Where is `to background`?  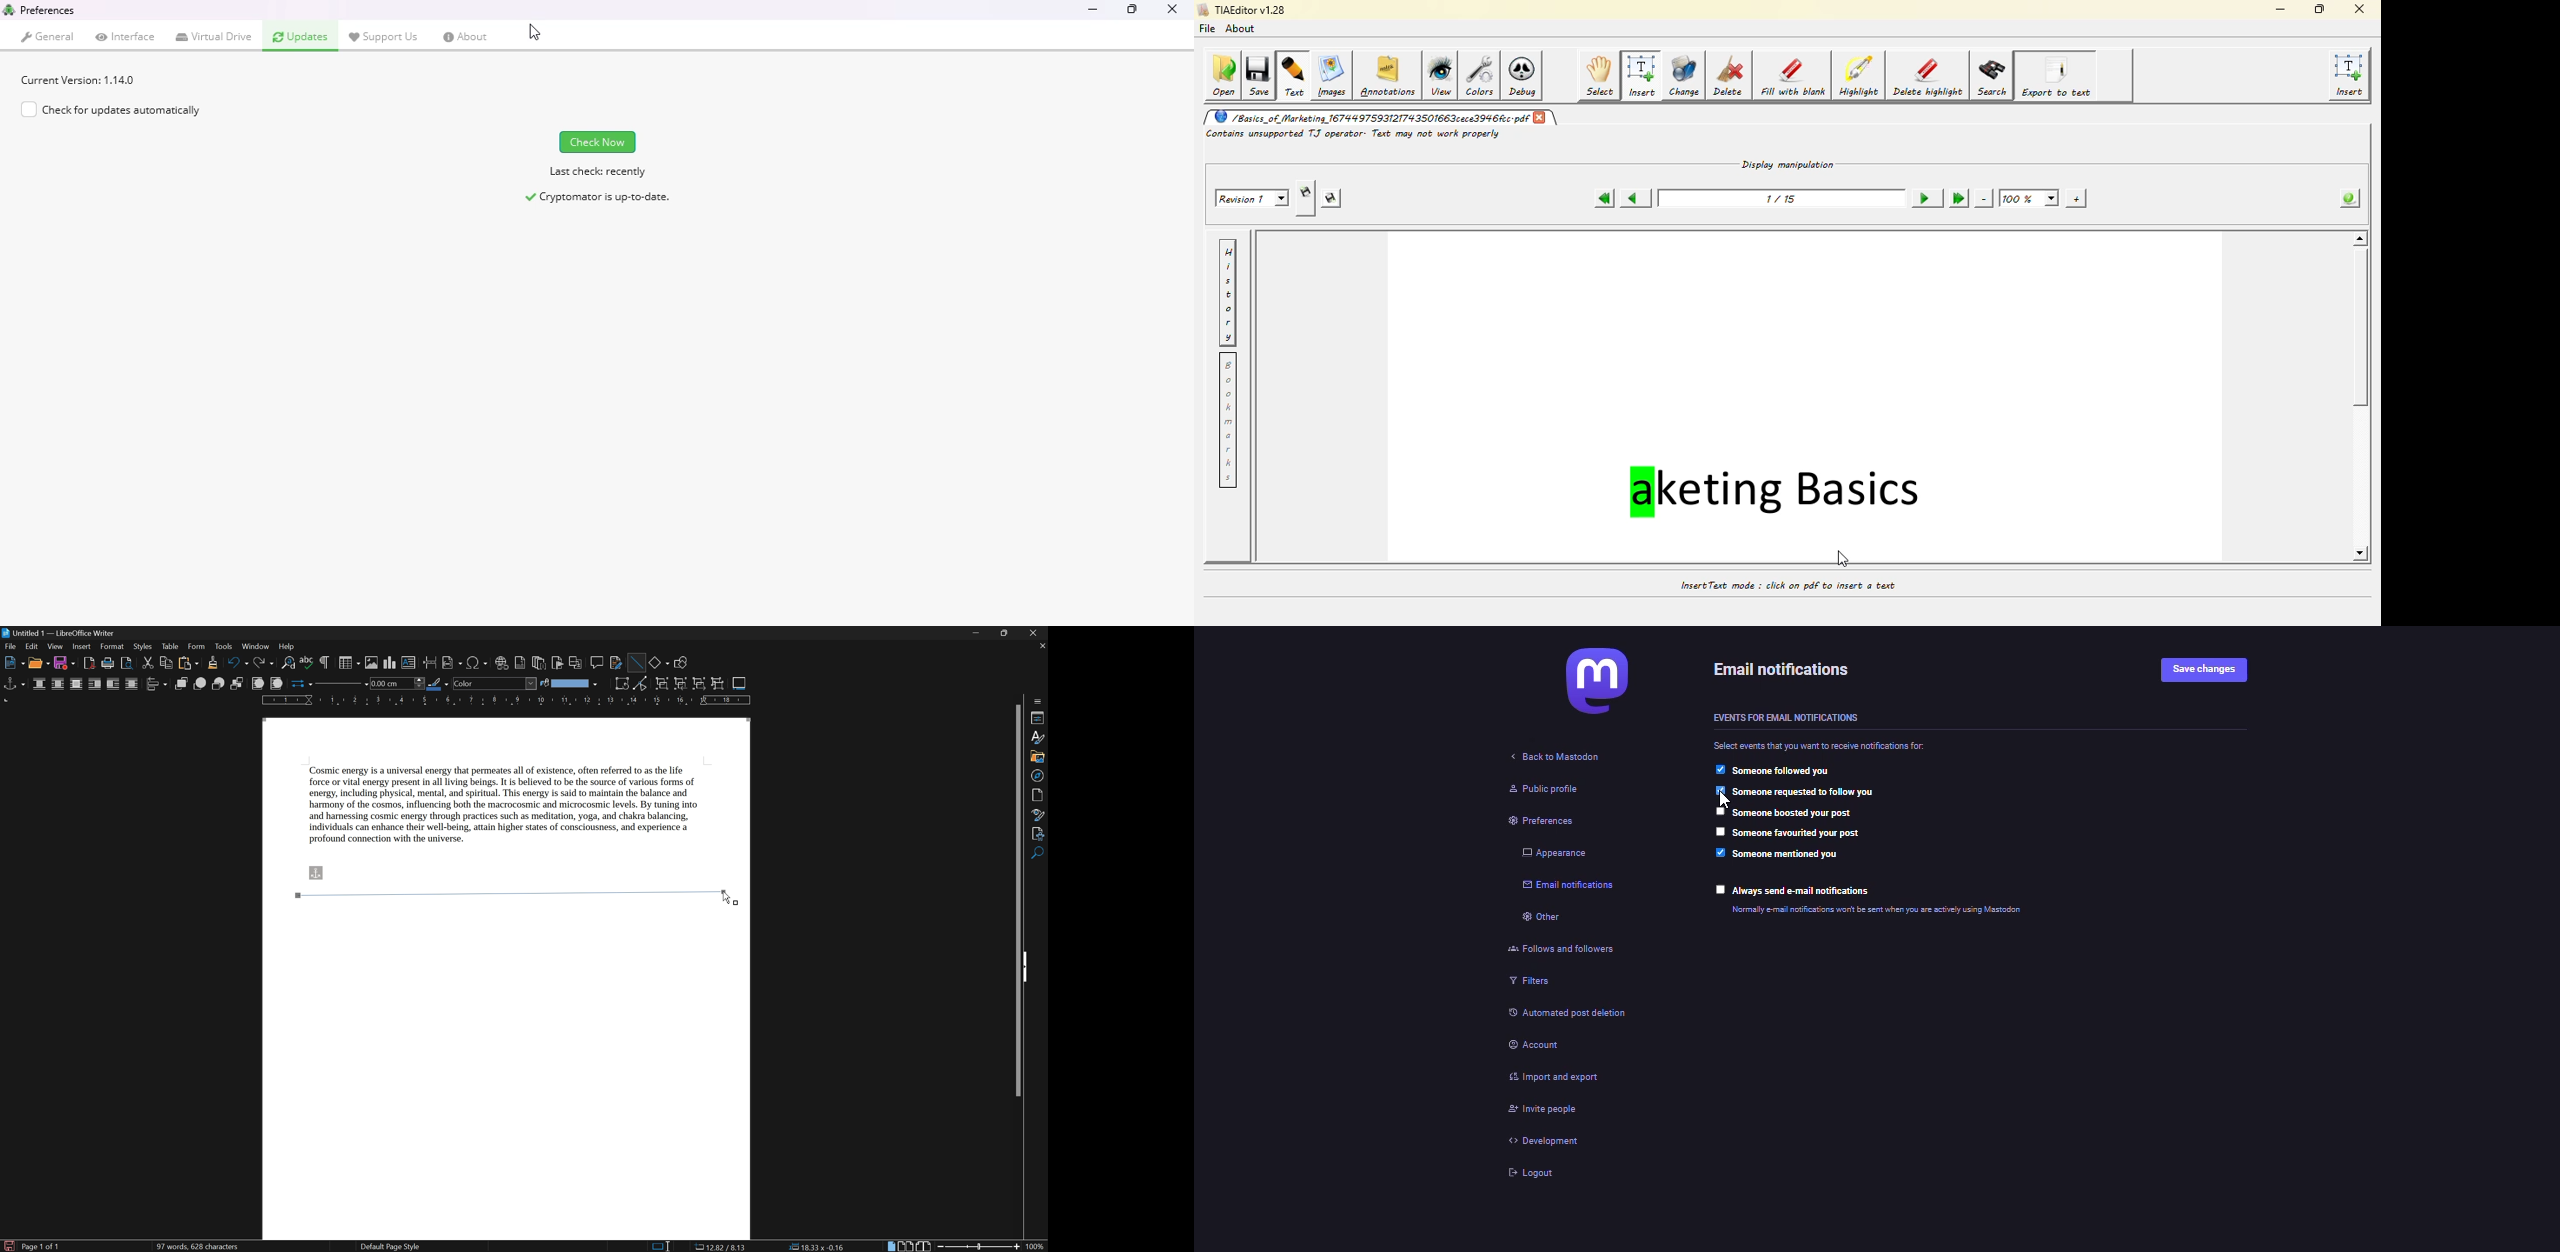
to background is located at coordinates (275, 683).